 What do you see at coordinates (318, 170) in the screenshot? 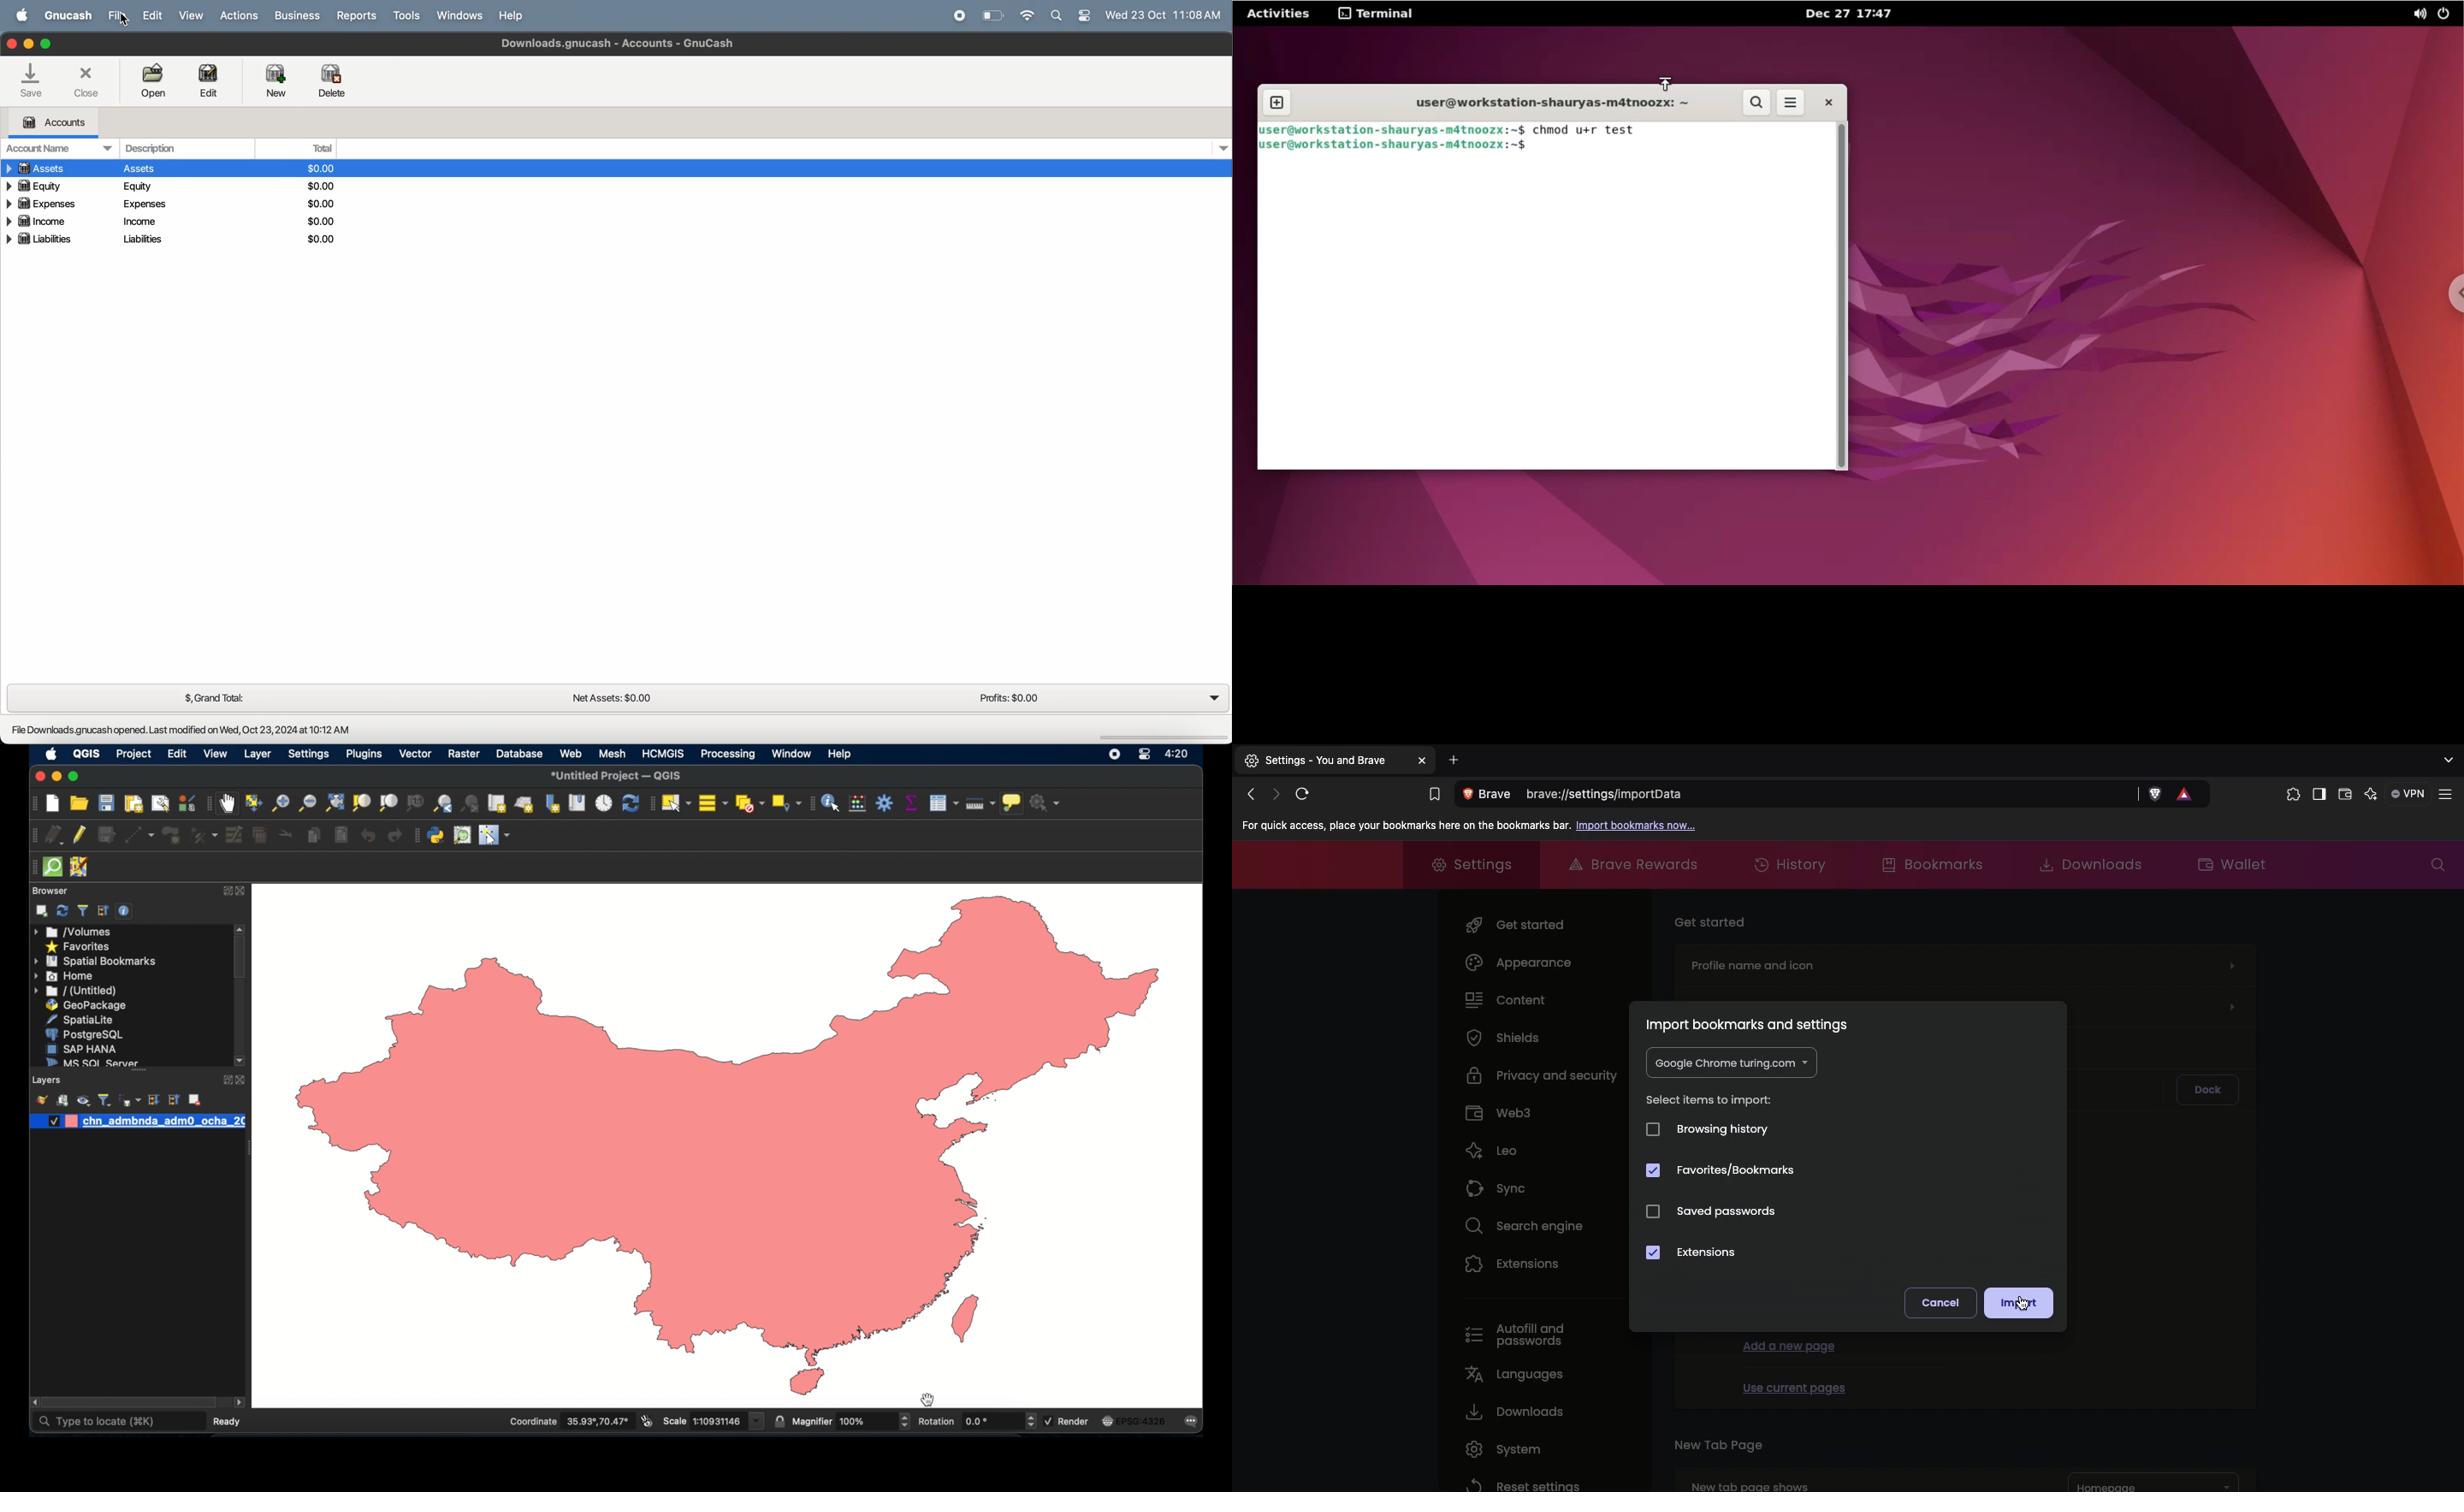
I see `dollars` at bounding box center [318, 170].